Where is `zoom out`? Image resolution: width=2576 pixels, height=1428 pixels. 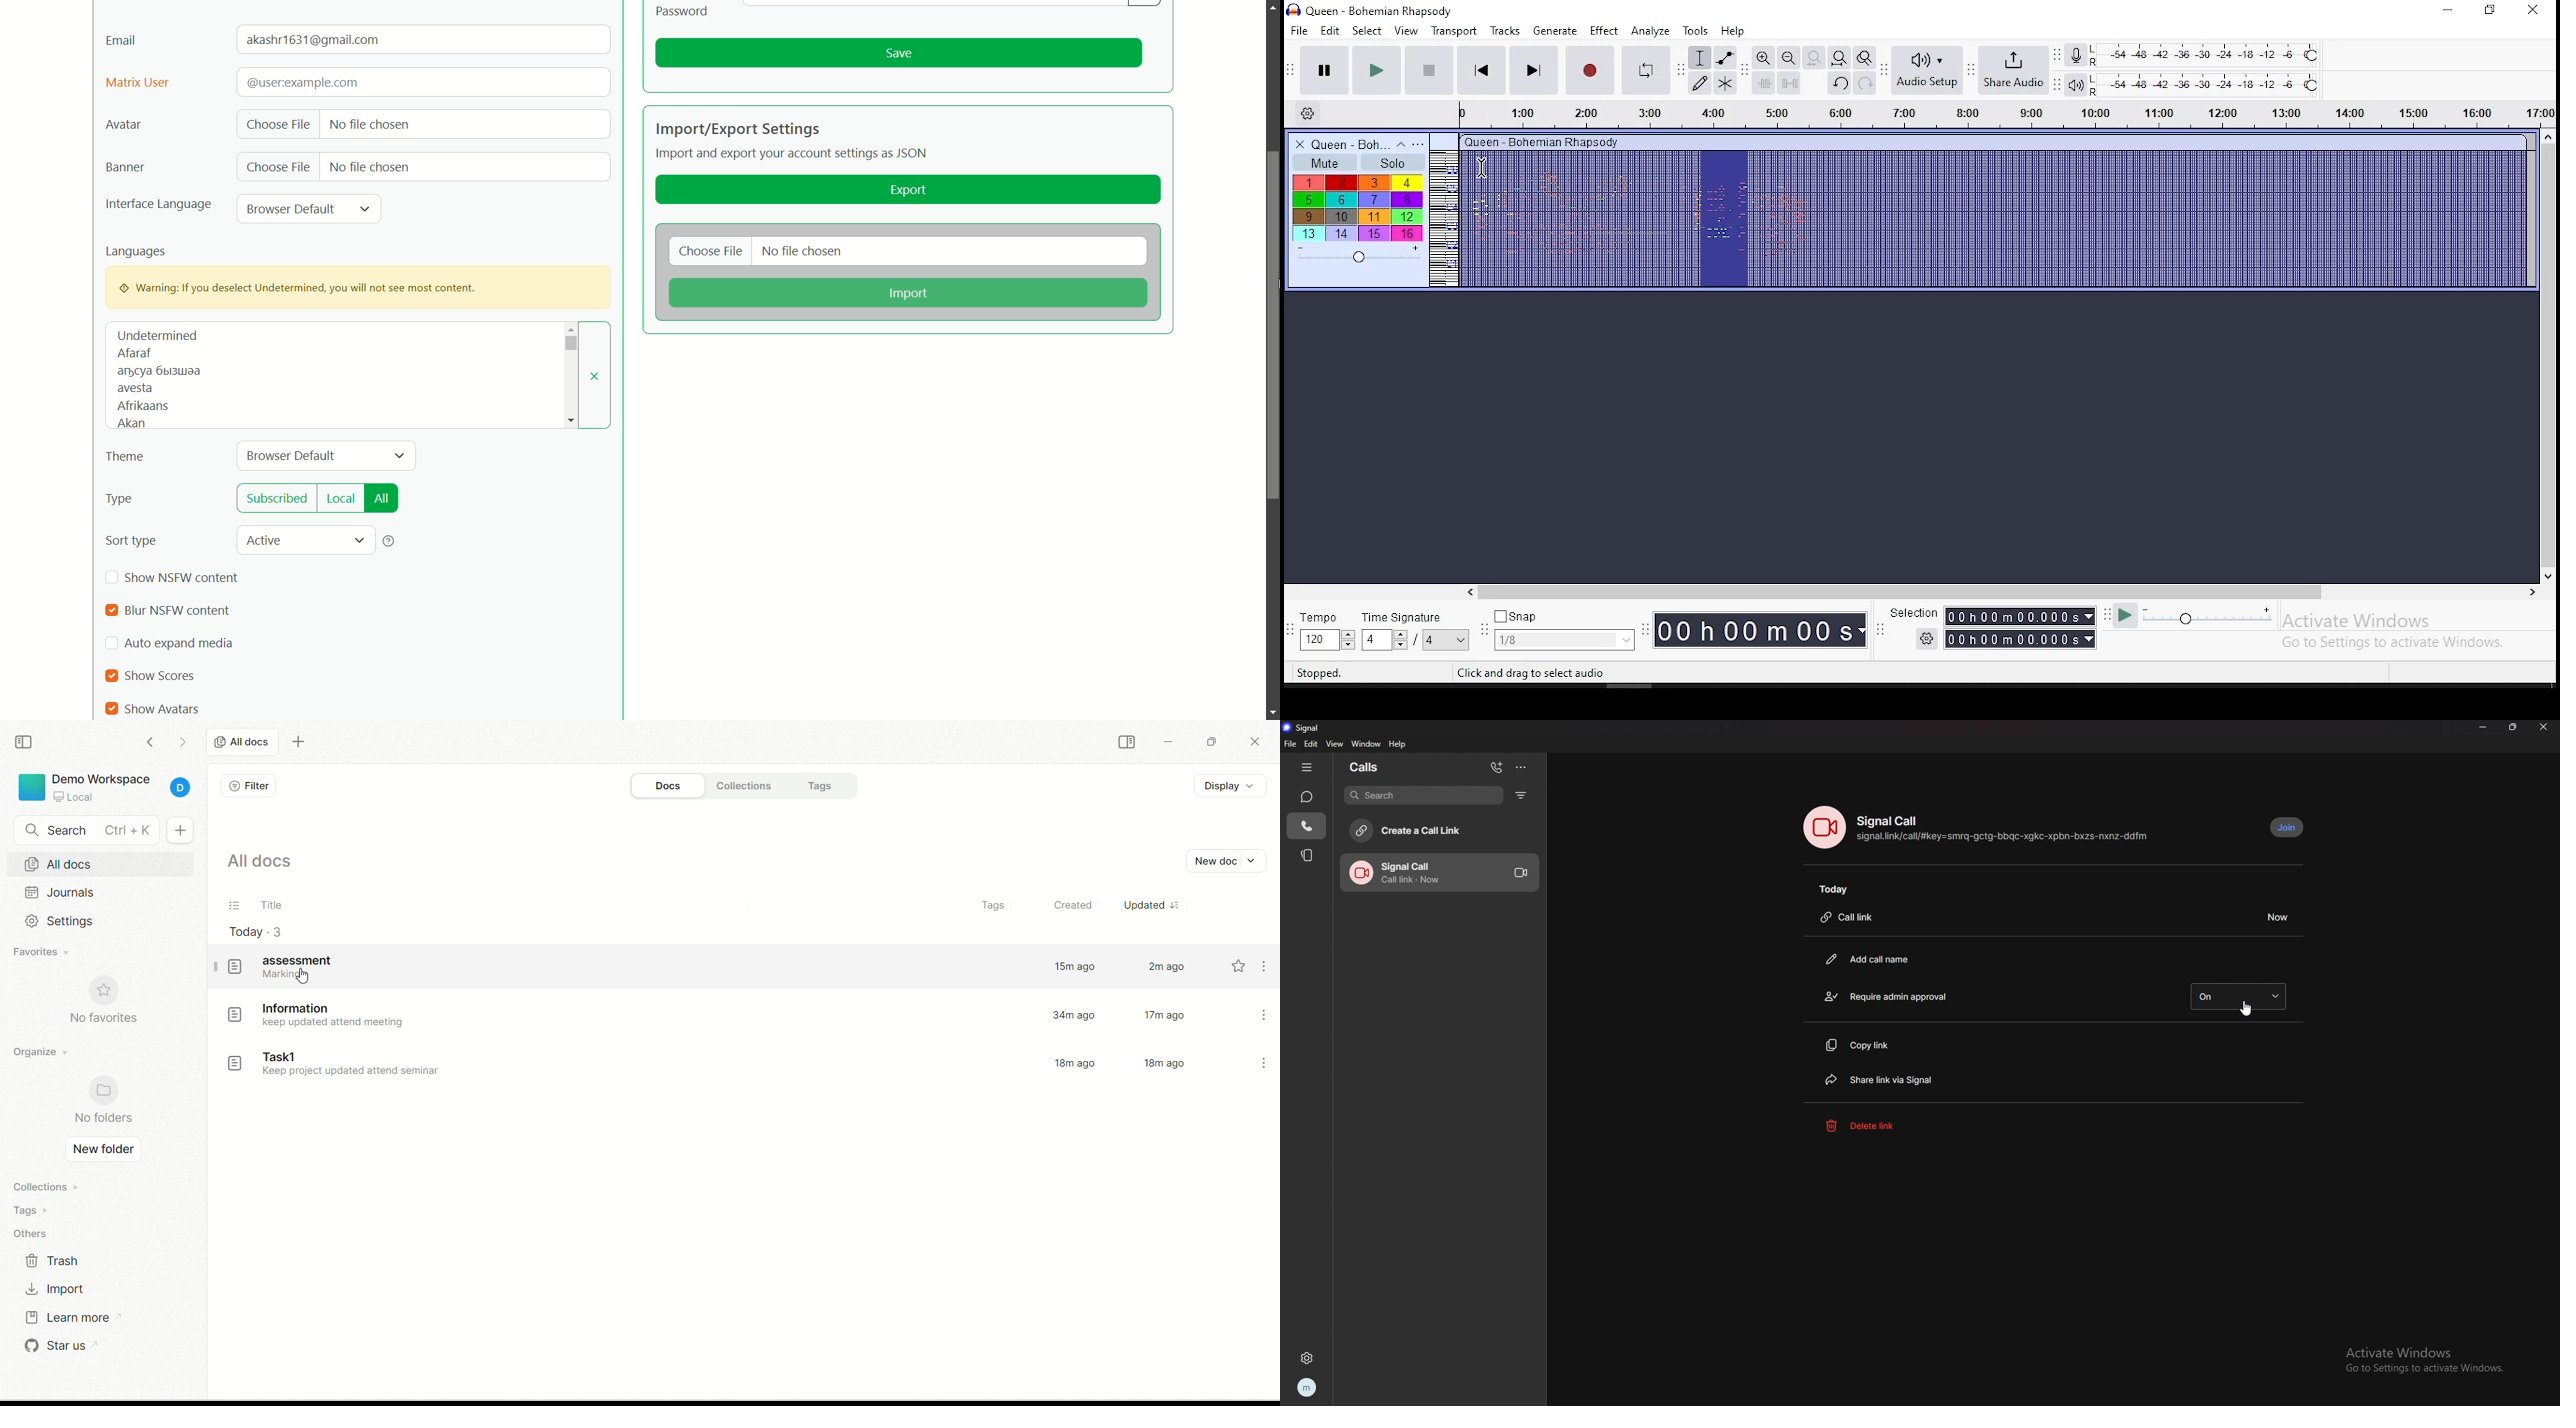
zoom out is located at coordinates (1788, 58).